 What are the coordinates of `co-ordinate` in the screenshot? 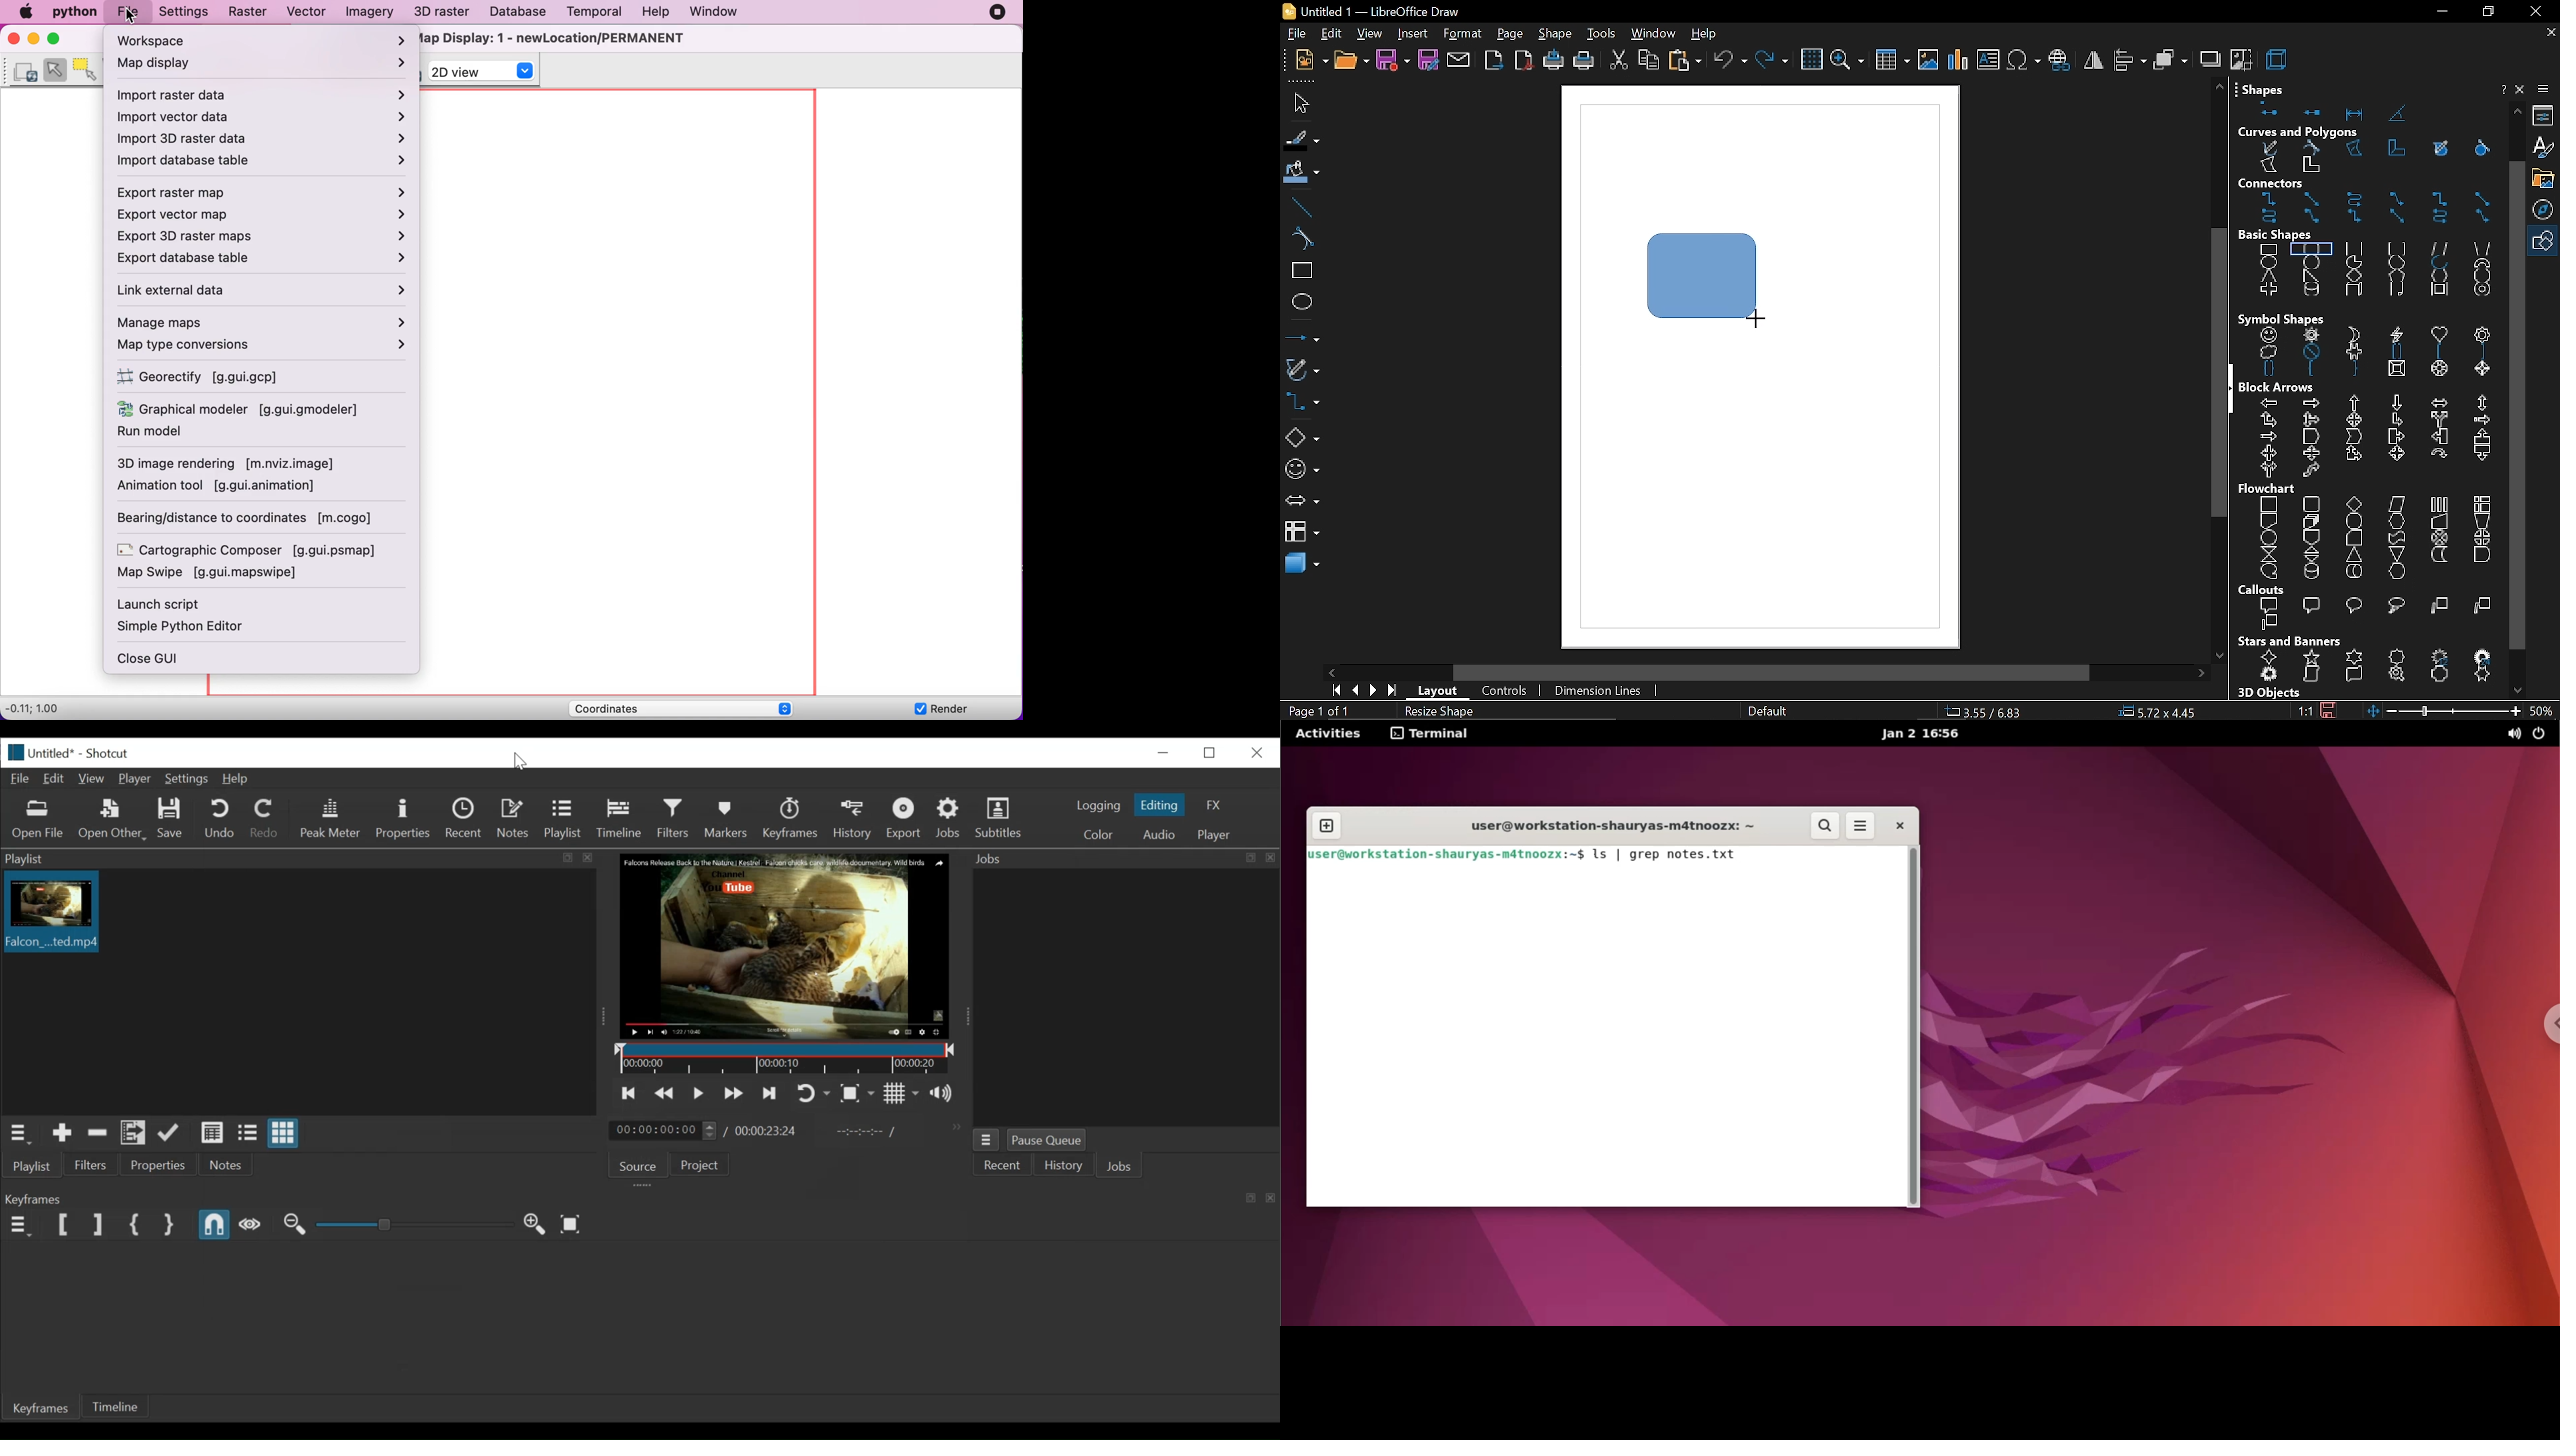 It's located at (1989, 711).